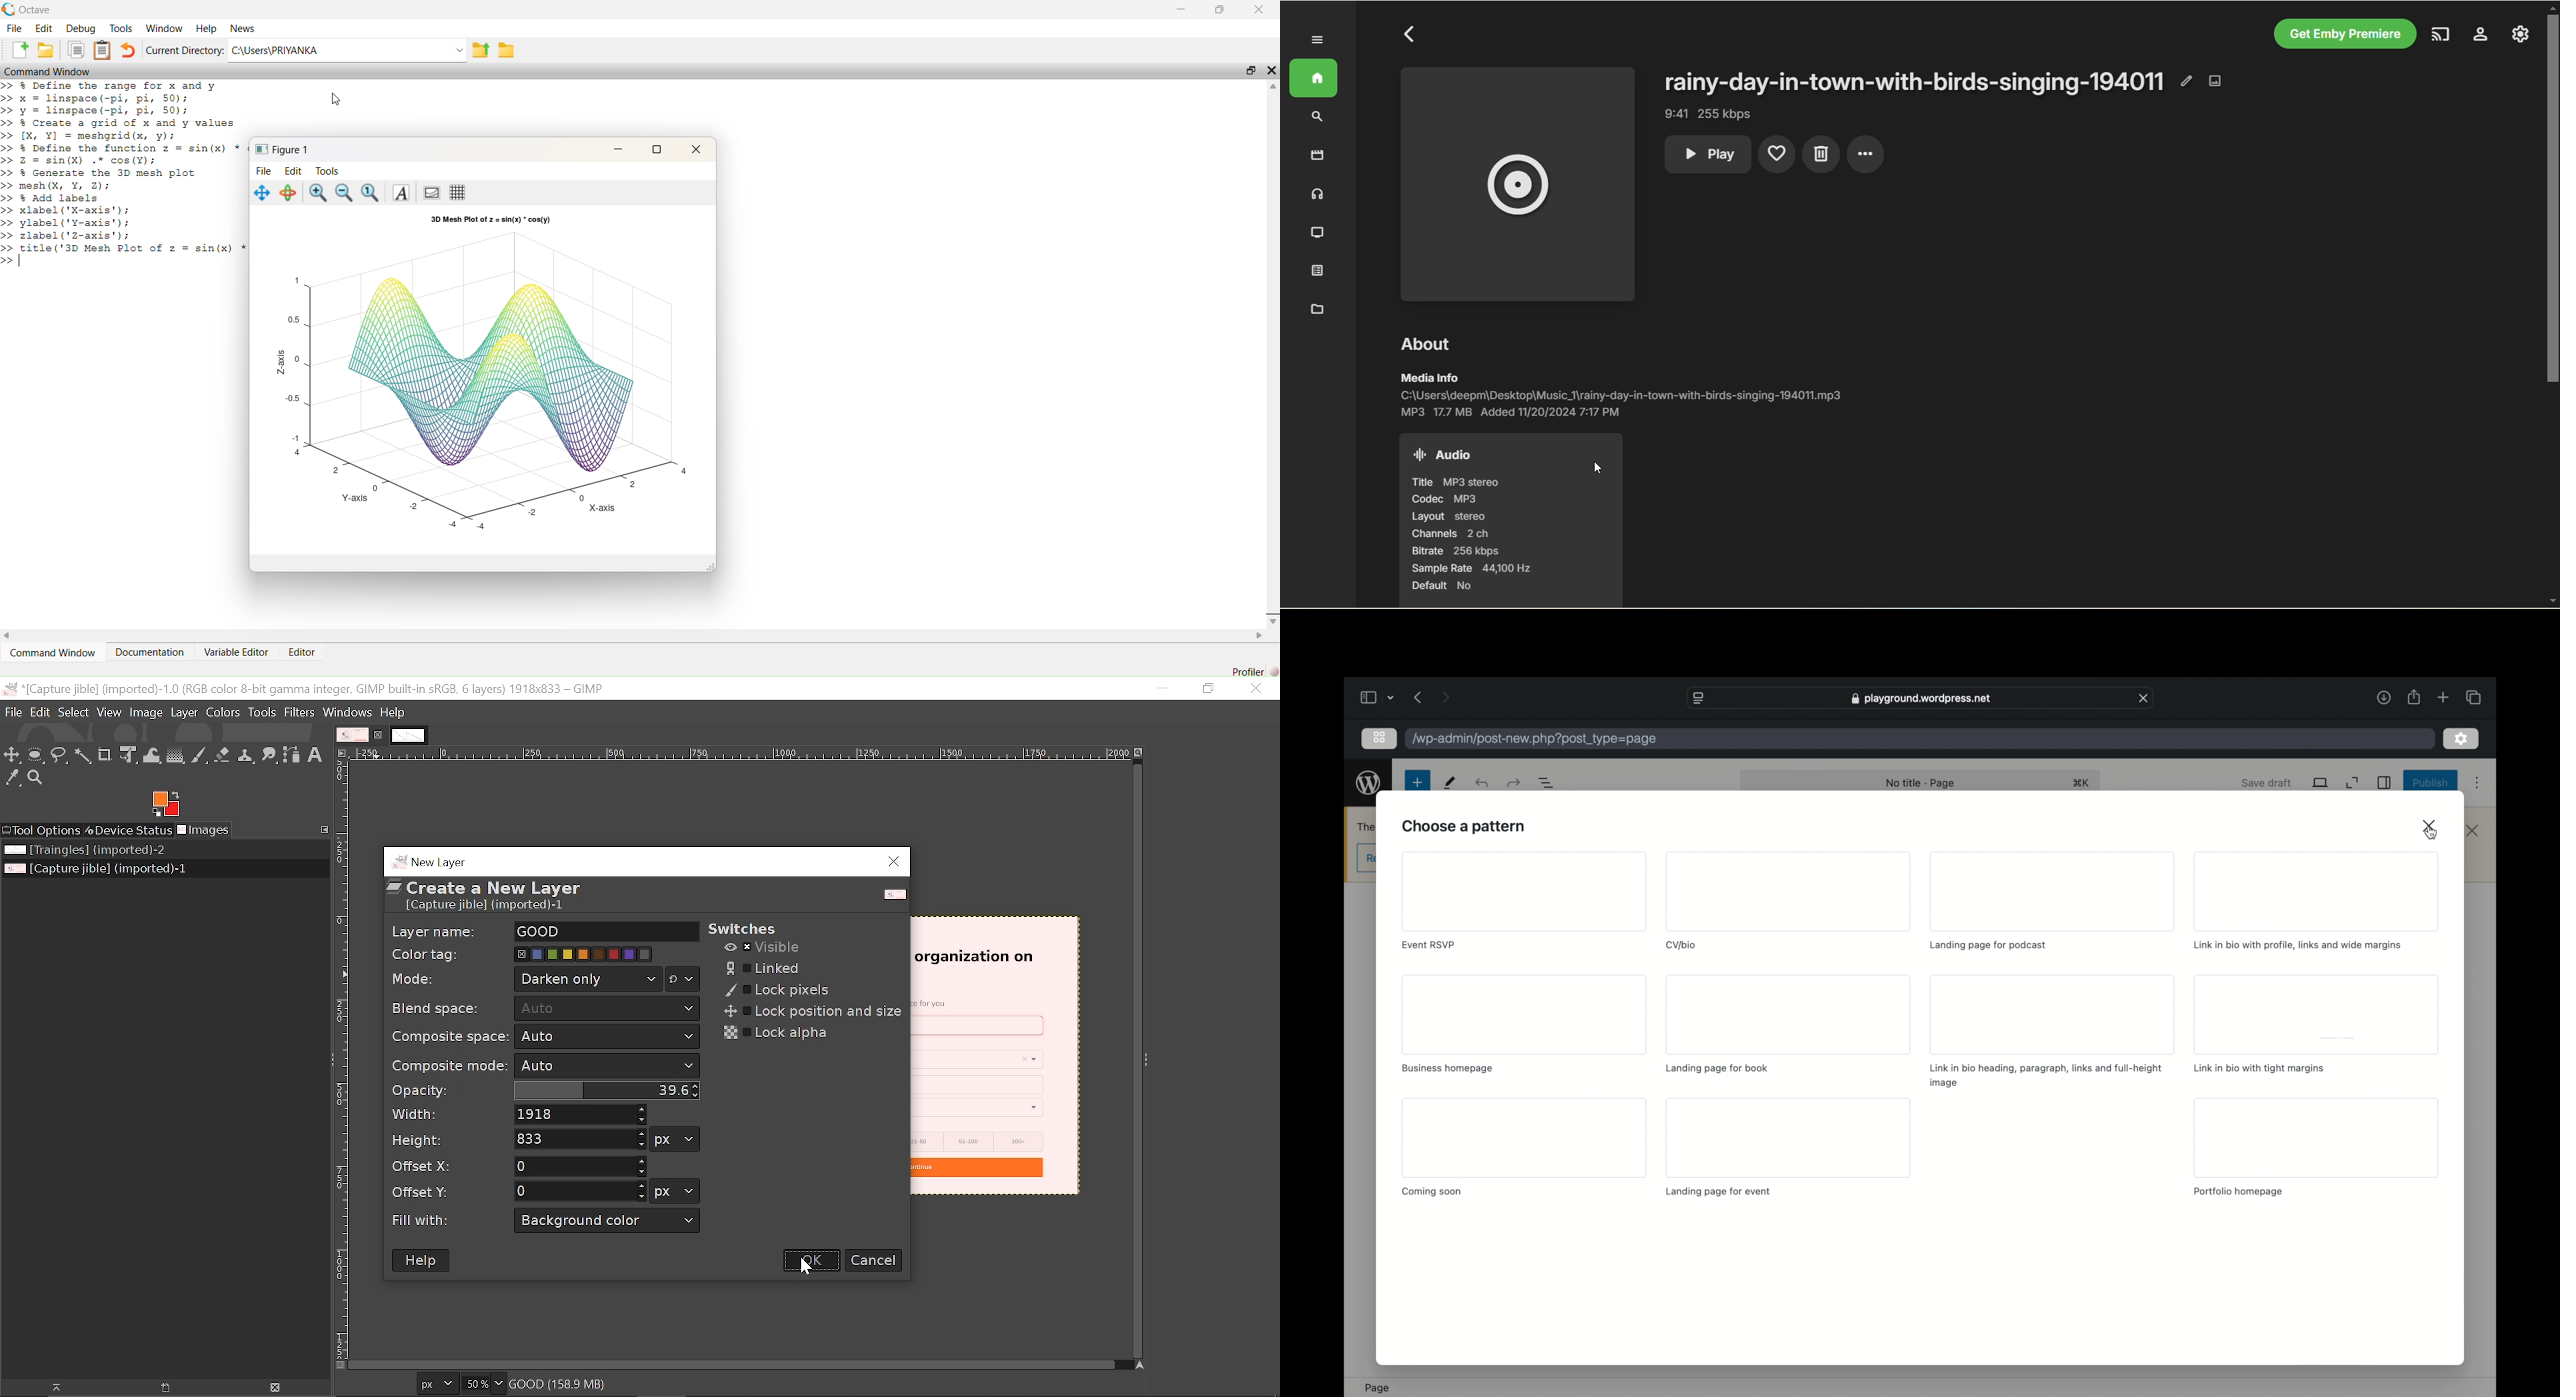 This screenshot has width=2576, height=1400. Describe the element at coordinates (223, 755) in the screenshot. I see `Eraser tool` at that location.